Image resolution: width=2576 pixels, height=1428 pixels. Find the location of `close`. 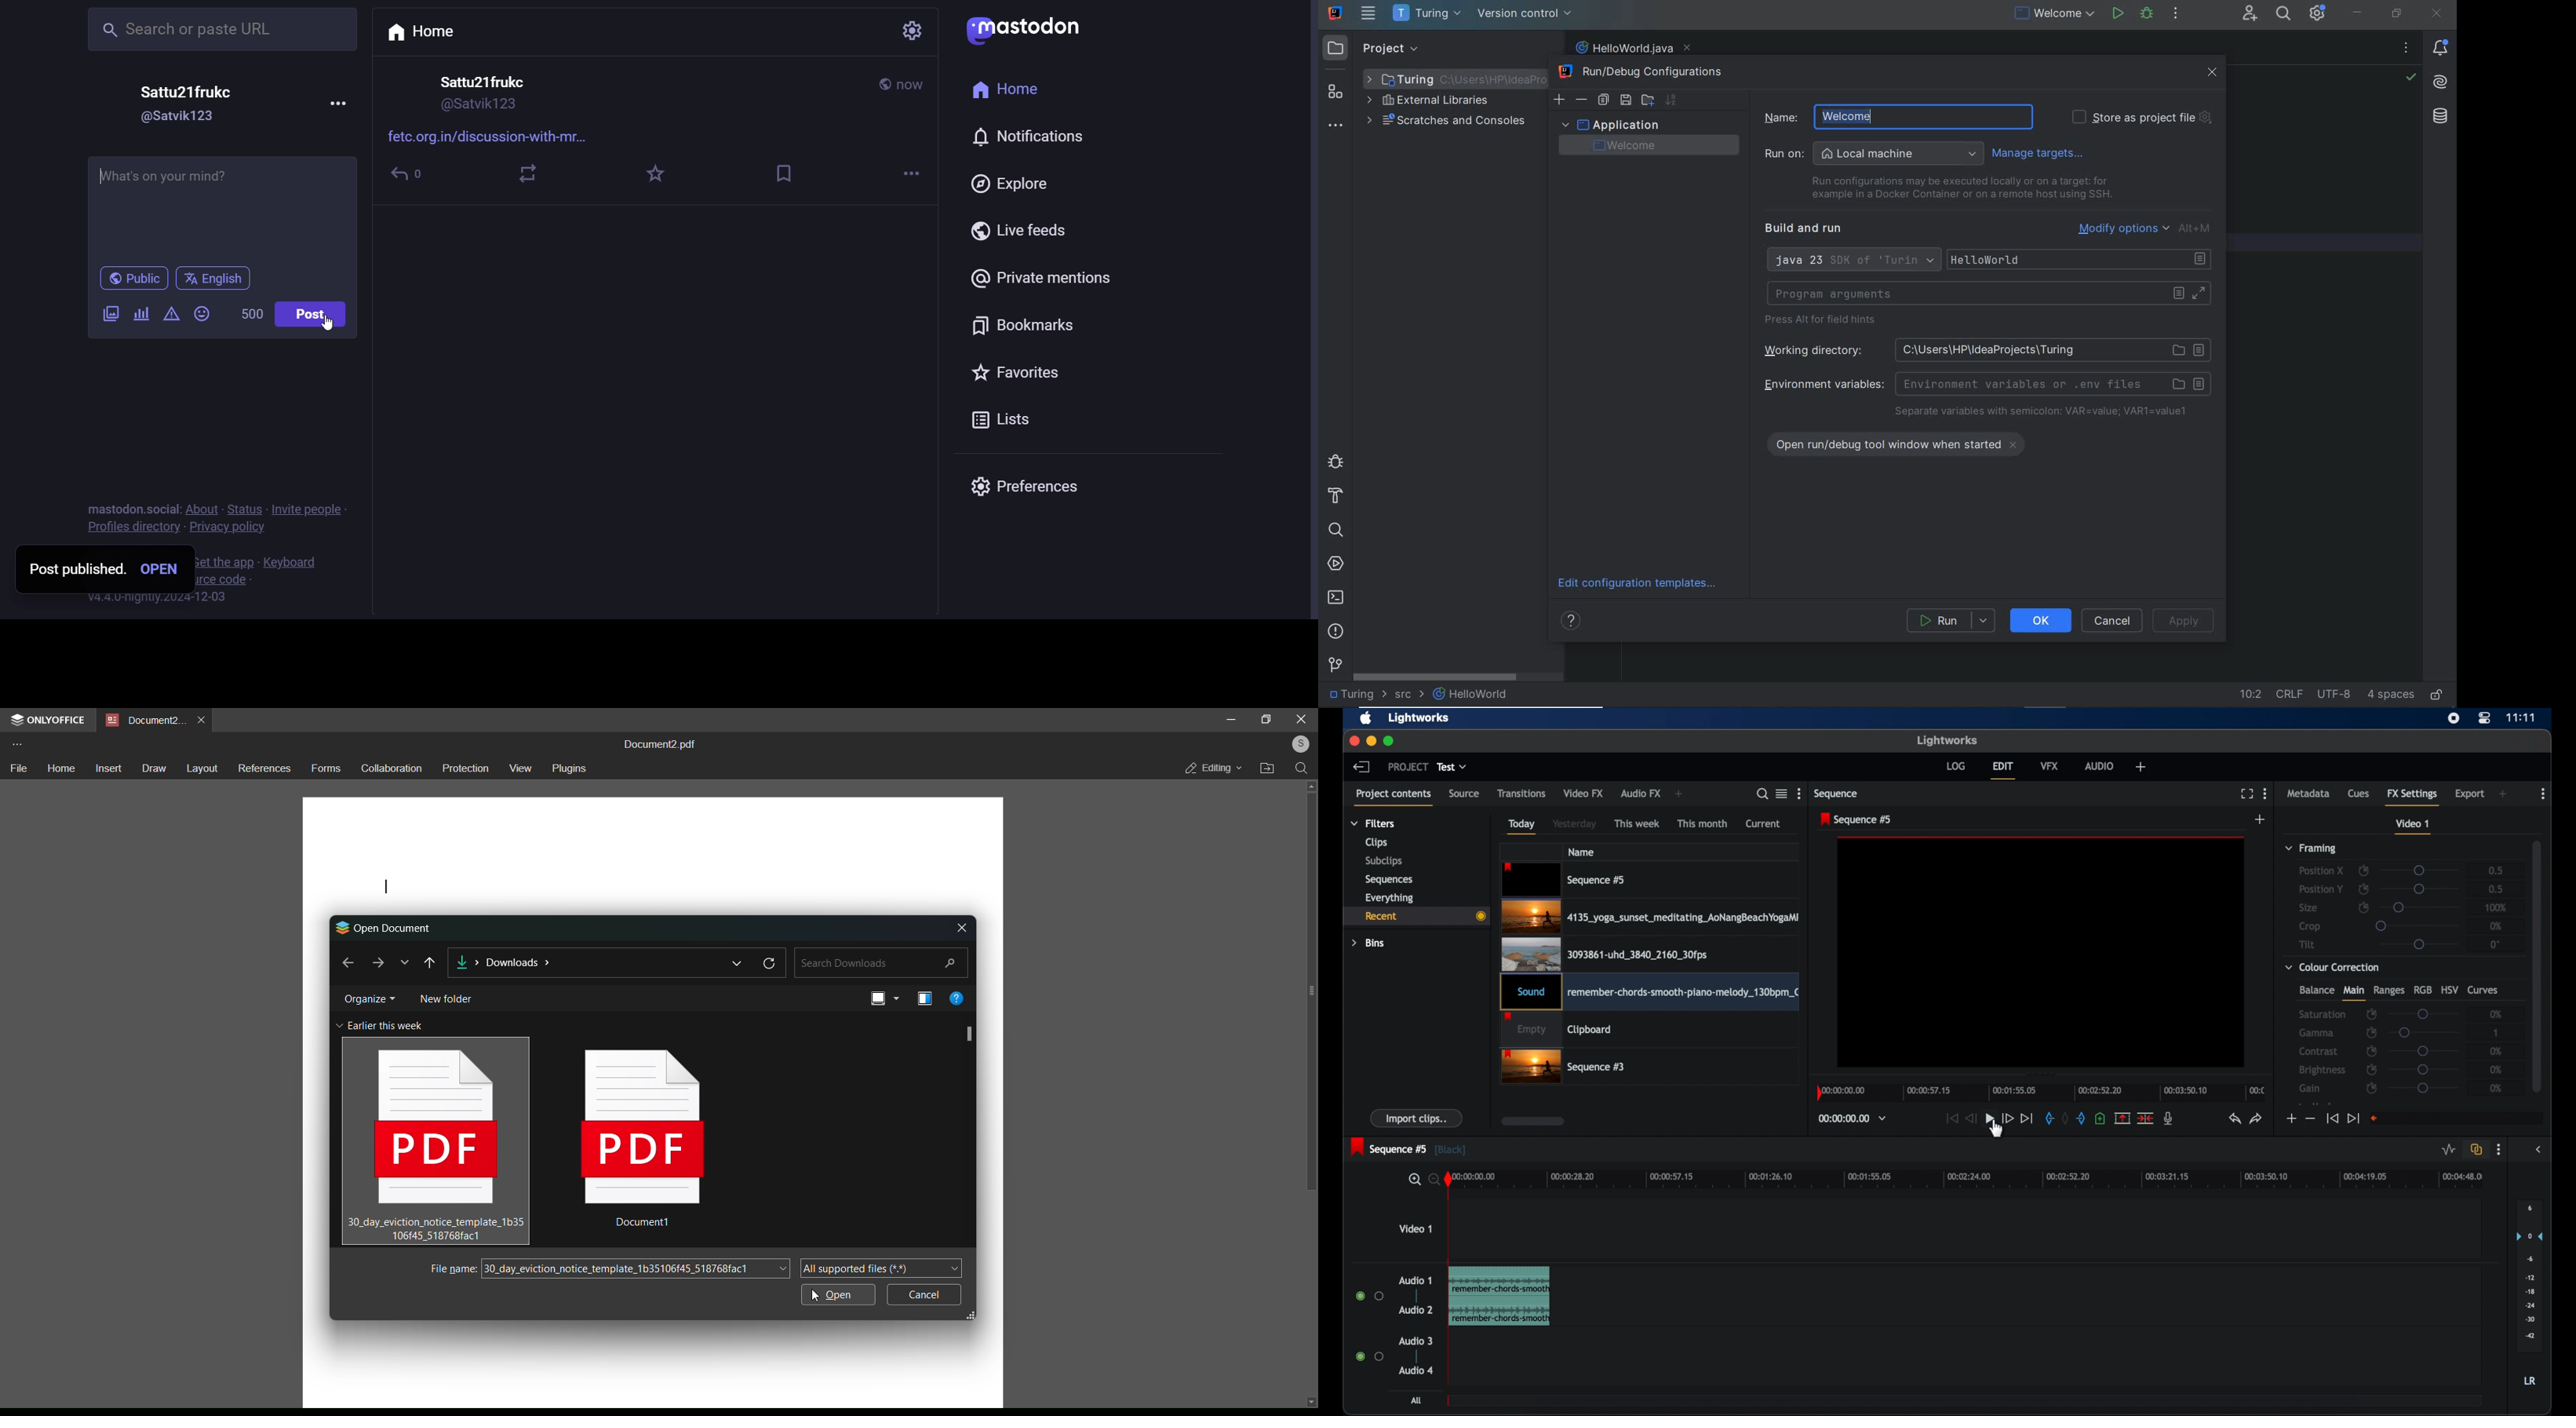

close is located at coordinates (1354, 742).